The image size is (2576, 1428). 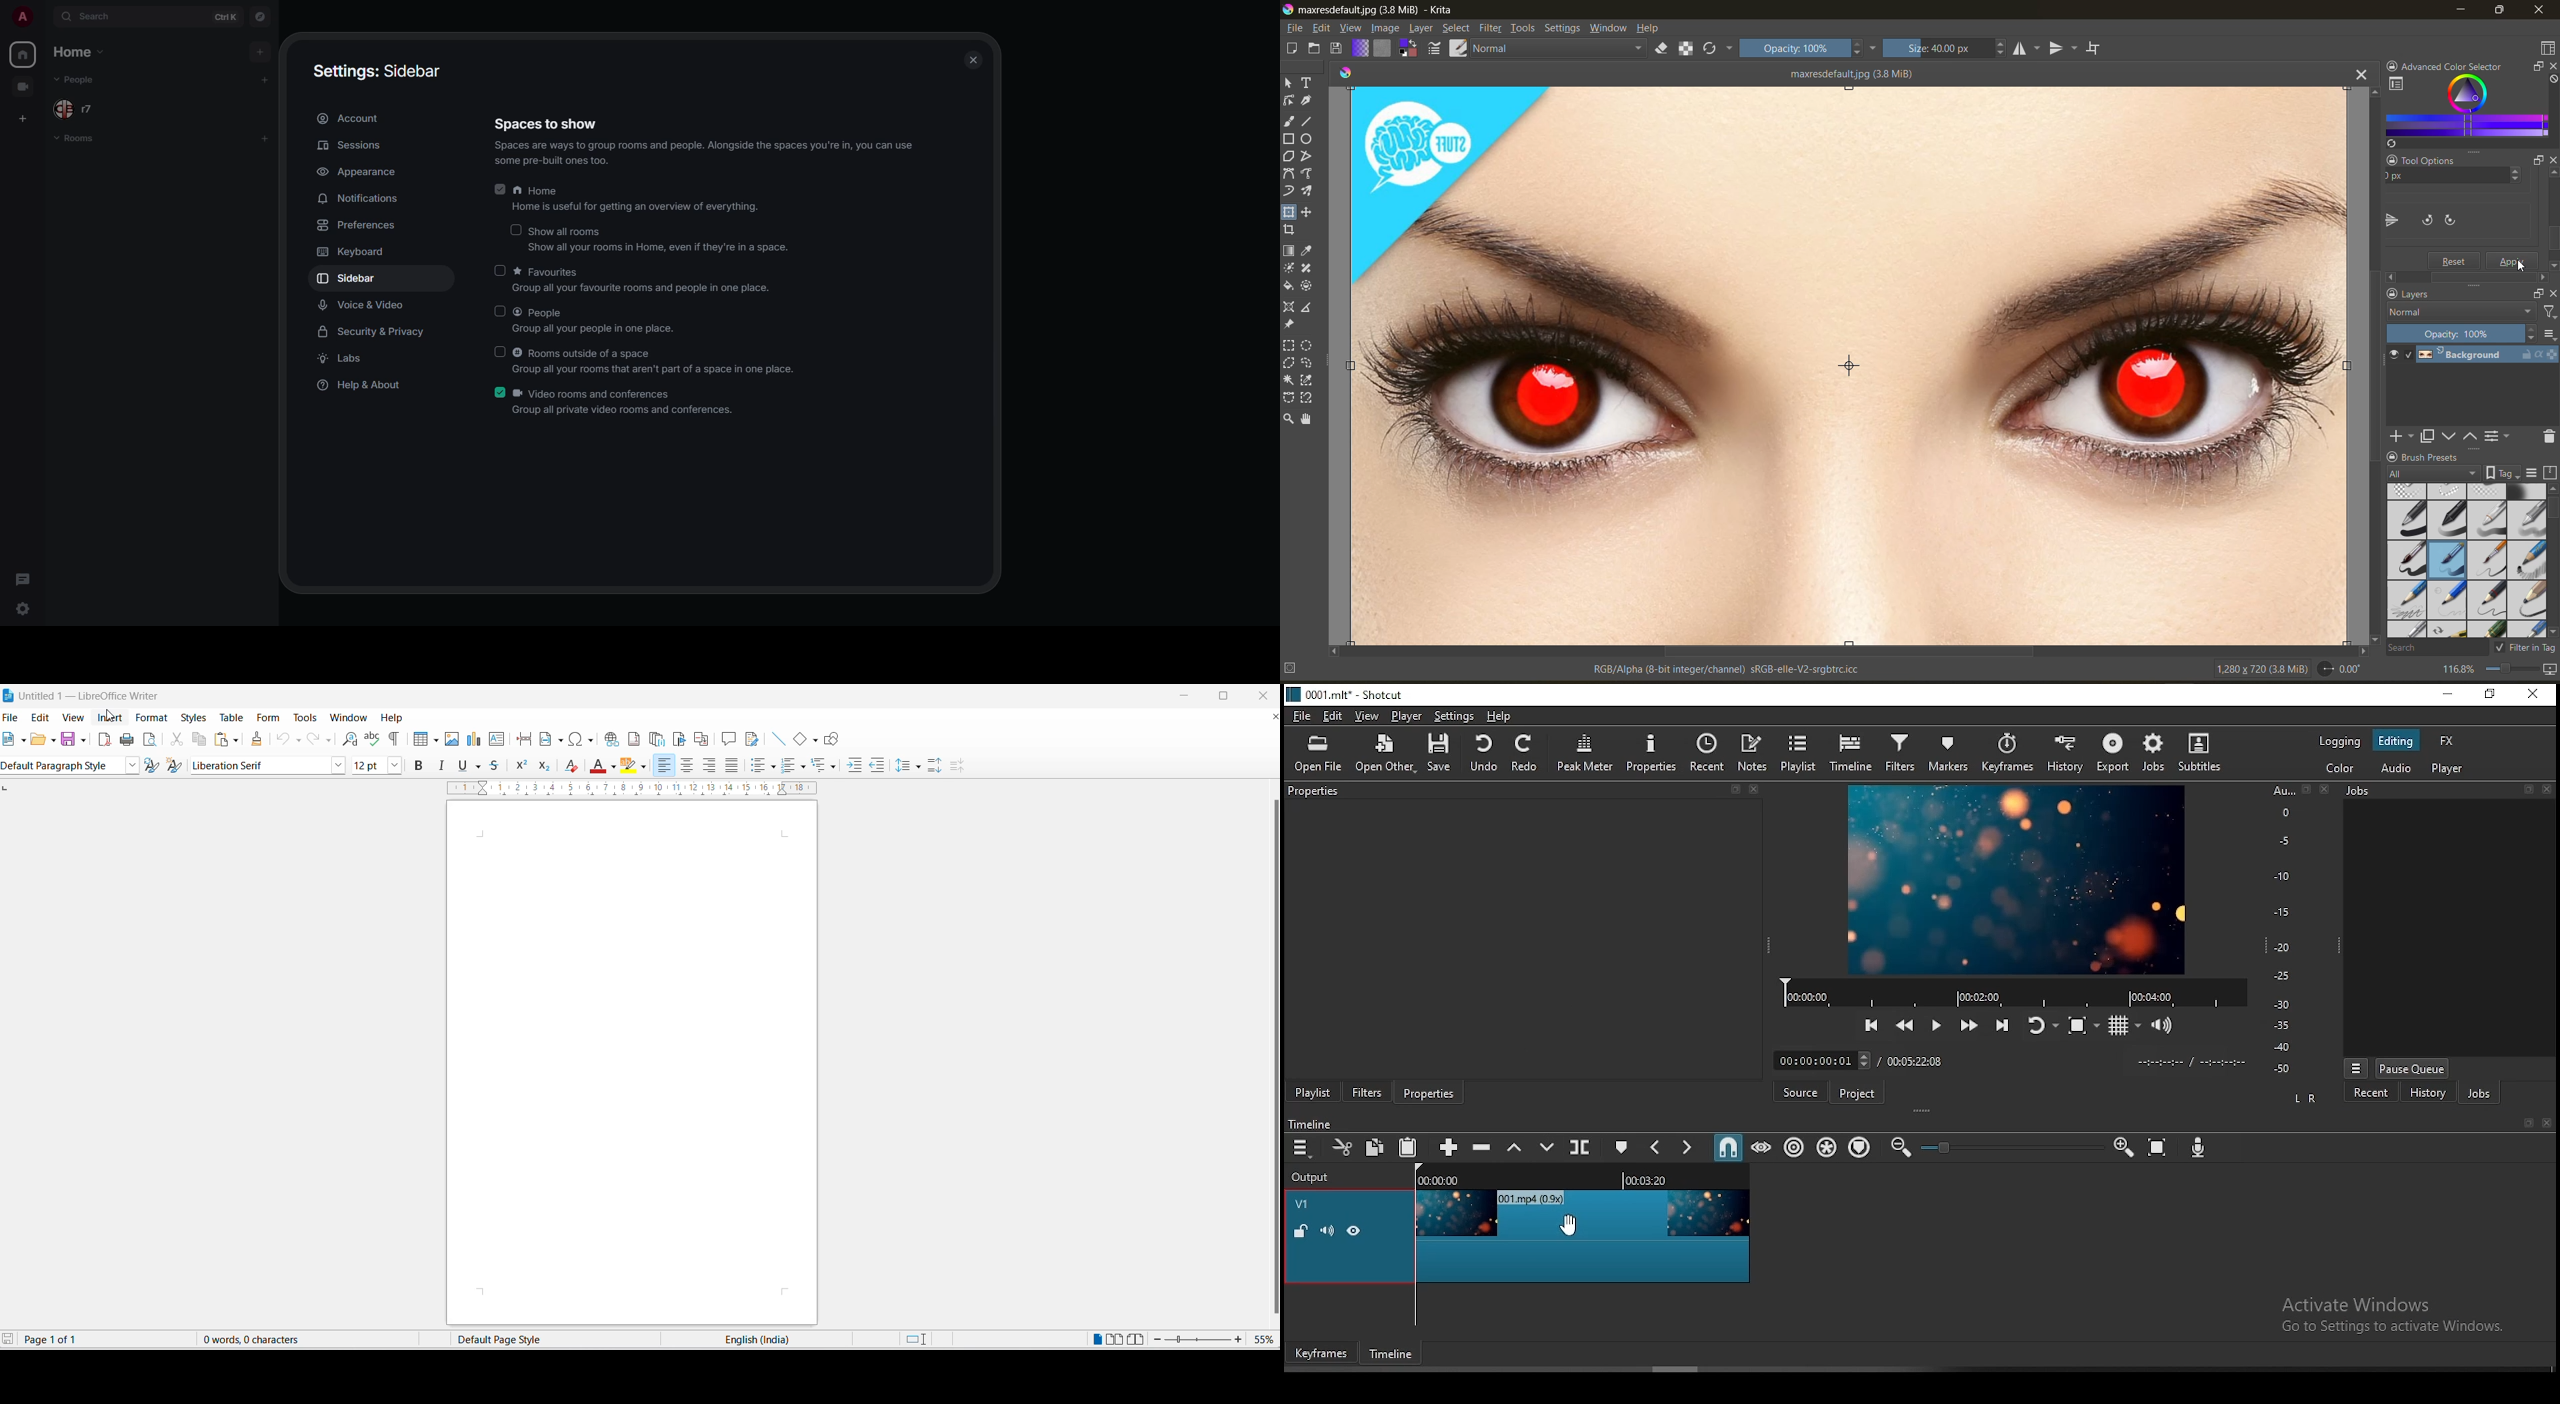 I want to click on view, so click(x=1367, y=716).